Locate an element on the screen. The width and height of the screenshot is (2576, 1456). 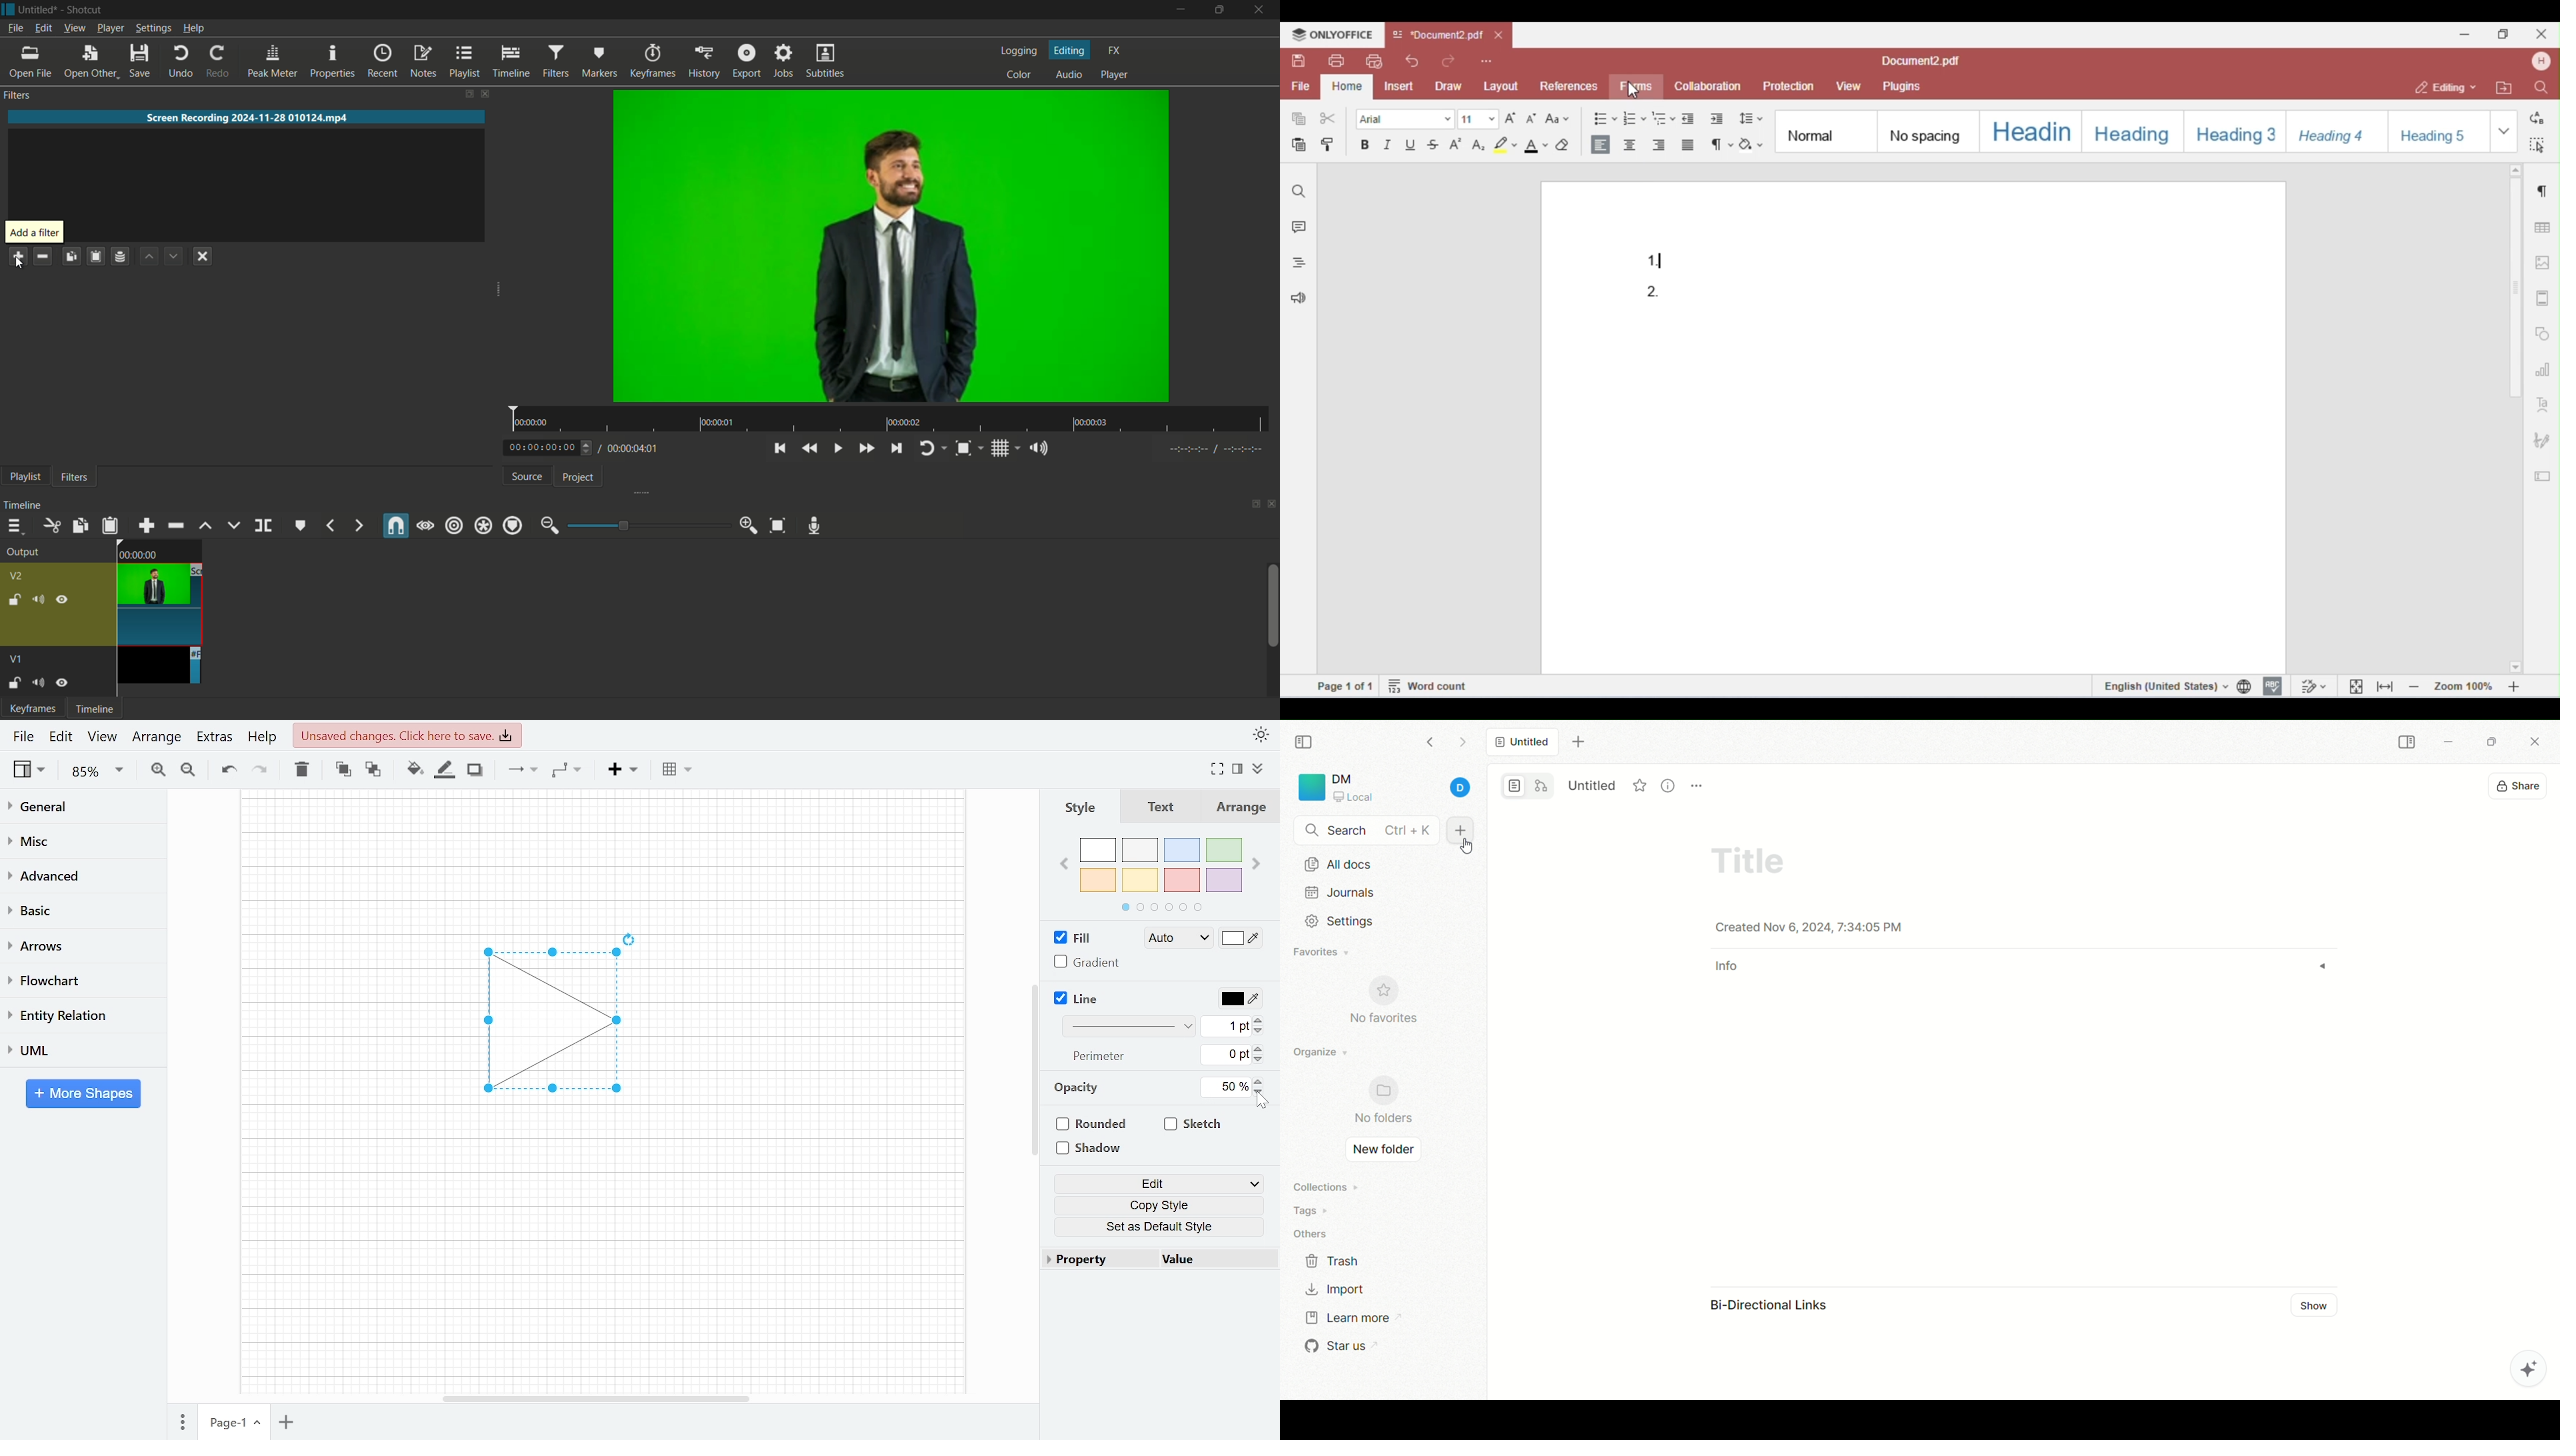
v1 is located at coordinates (17, 659).